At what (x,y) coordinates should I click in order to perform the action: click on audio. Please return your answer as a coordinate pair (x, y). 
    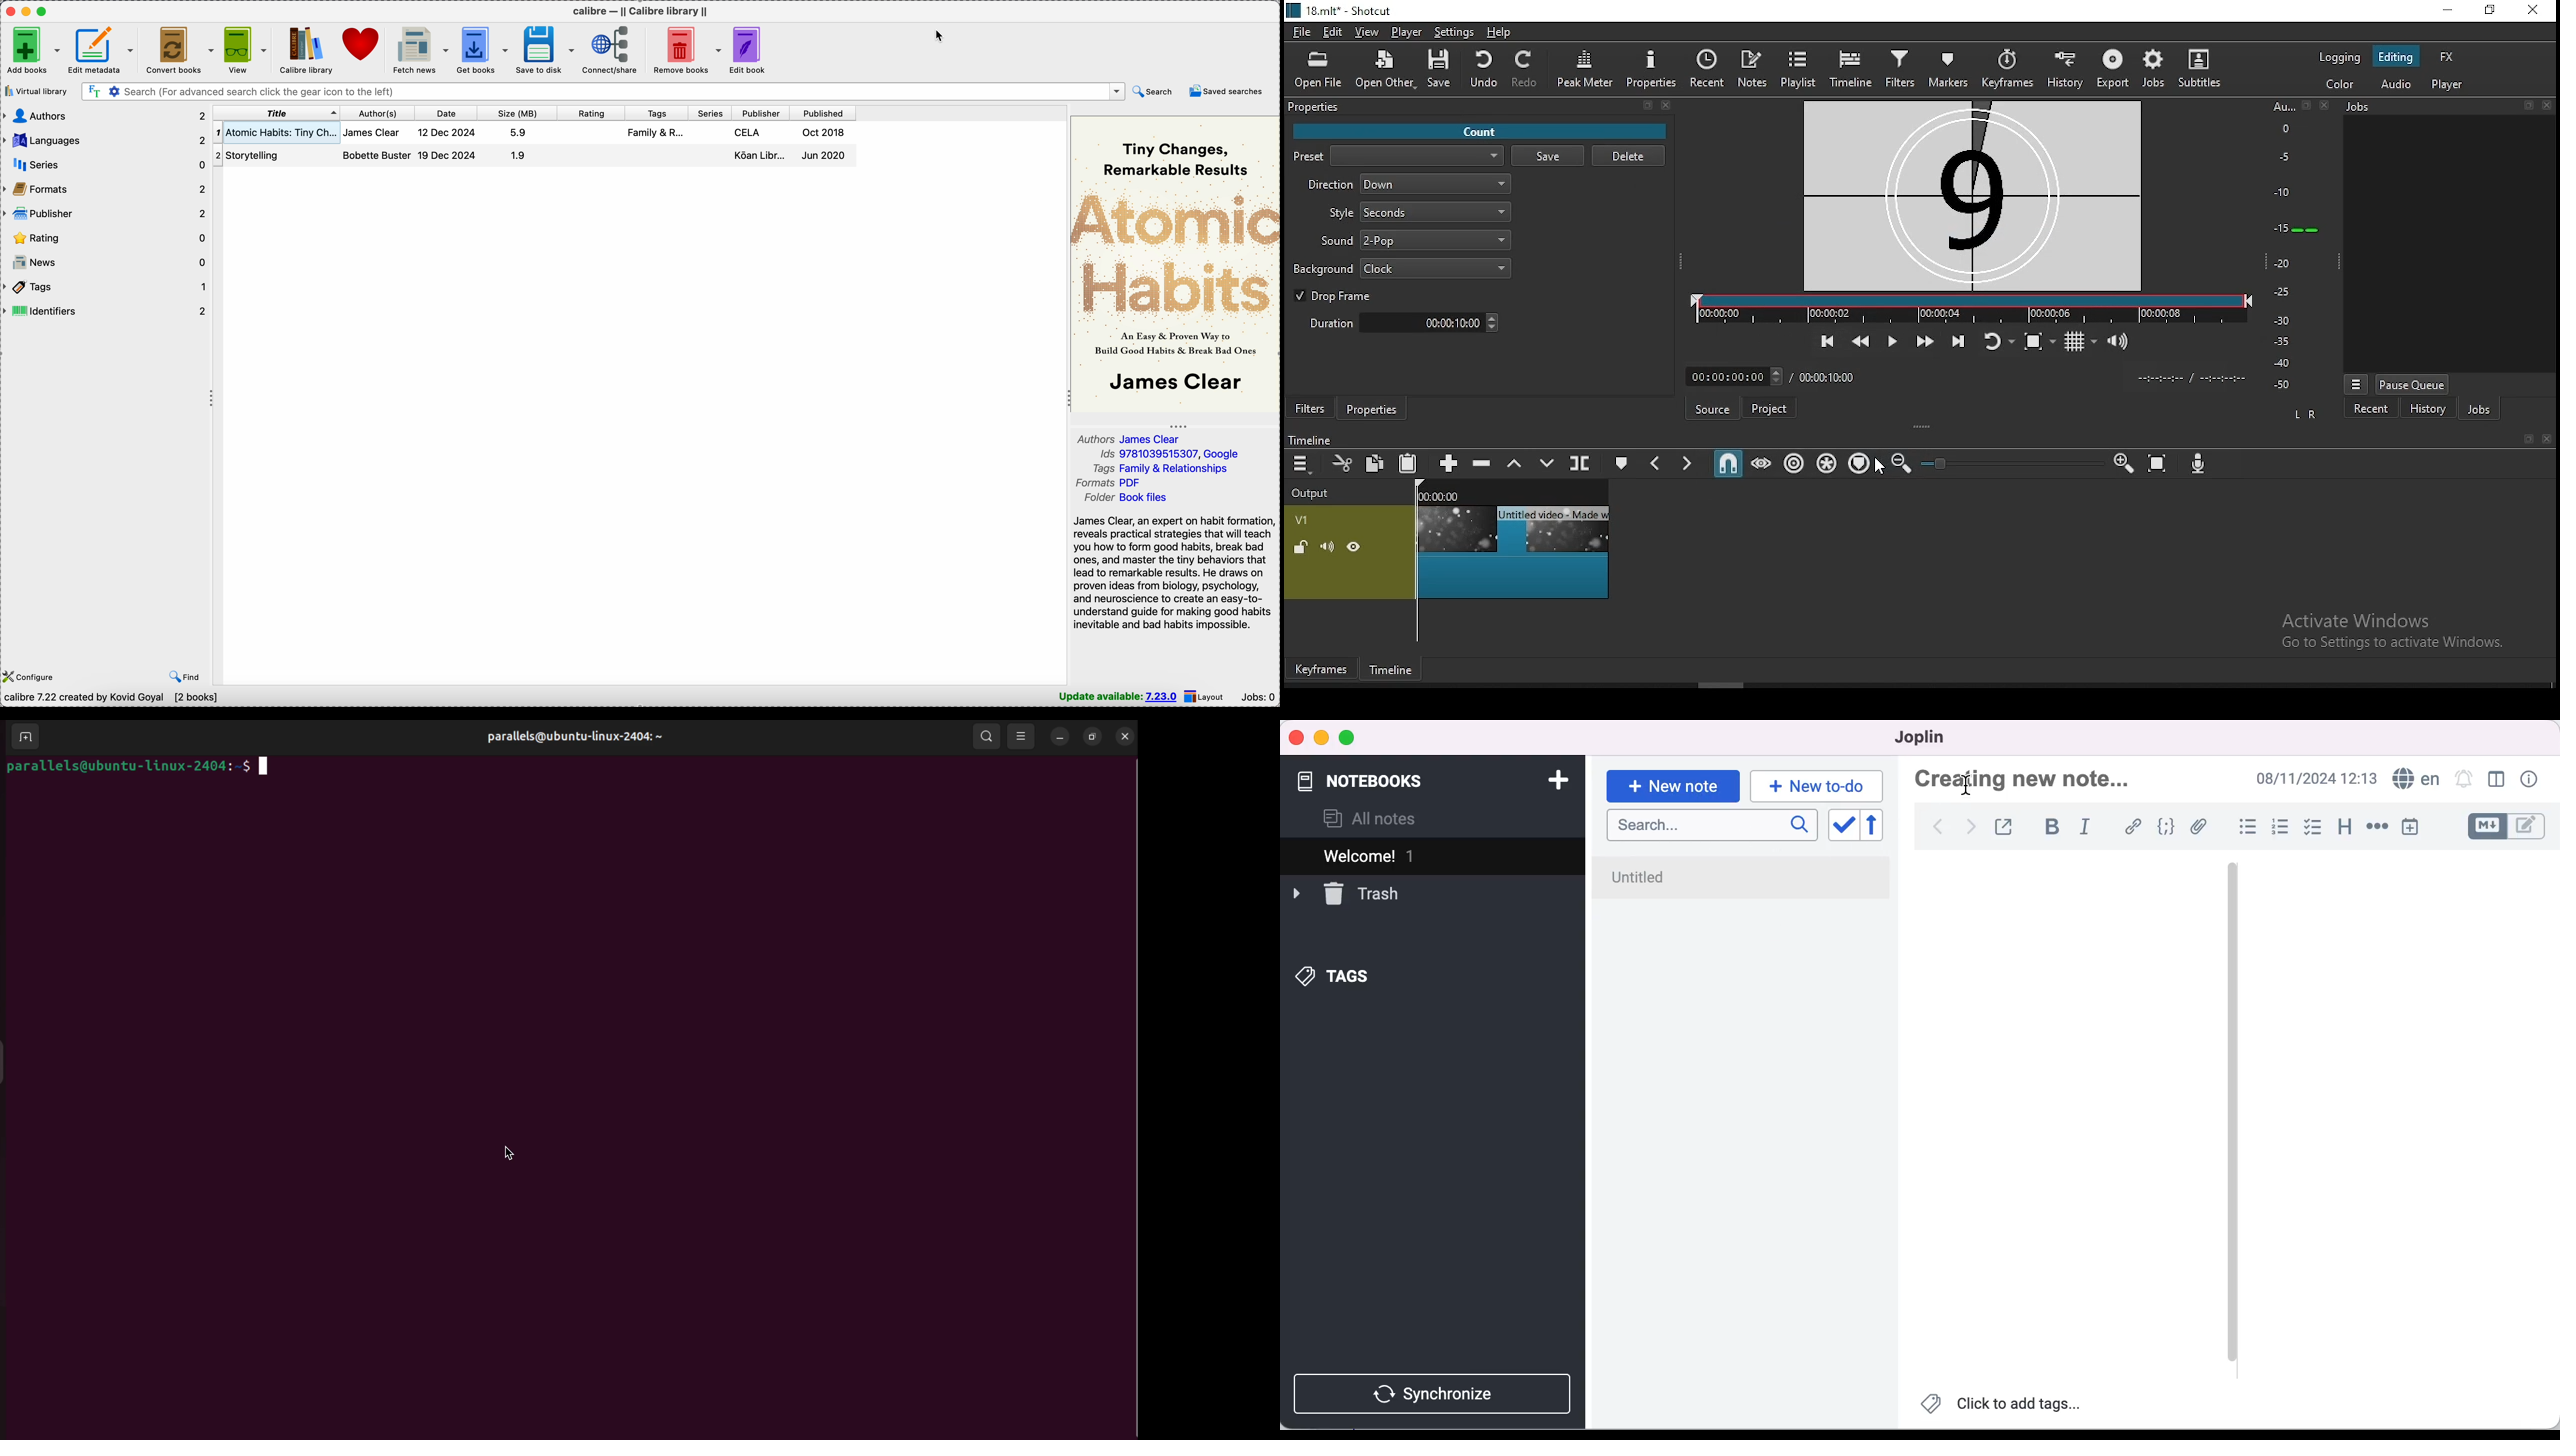
    Looking at the image, I should click on (2401, 85).